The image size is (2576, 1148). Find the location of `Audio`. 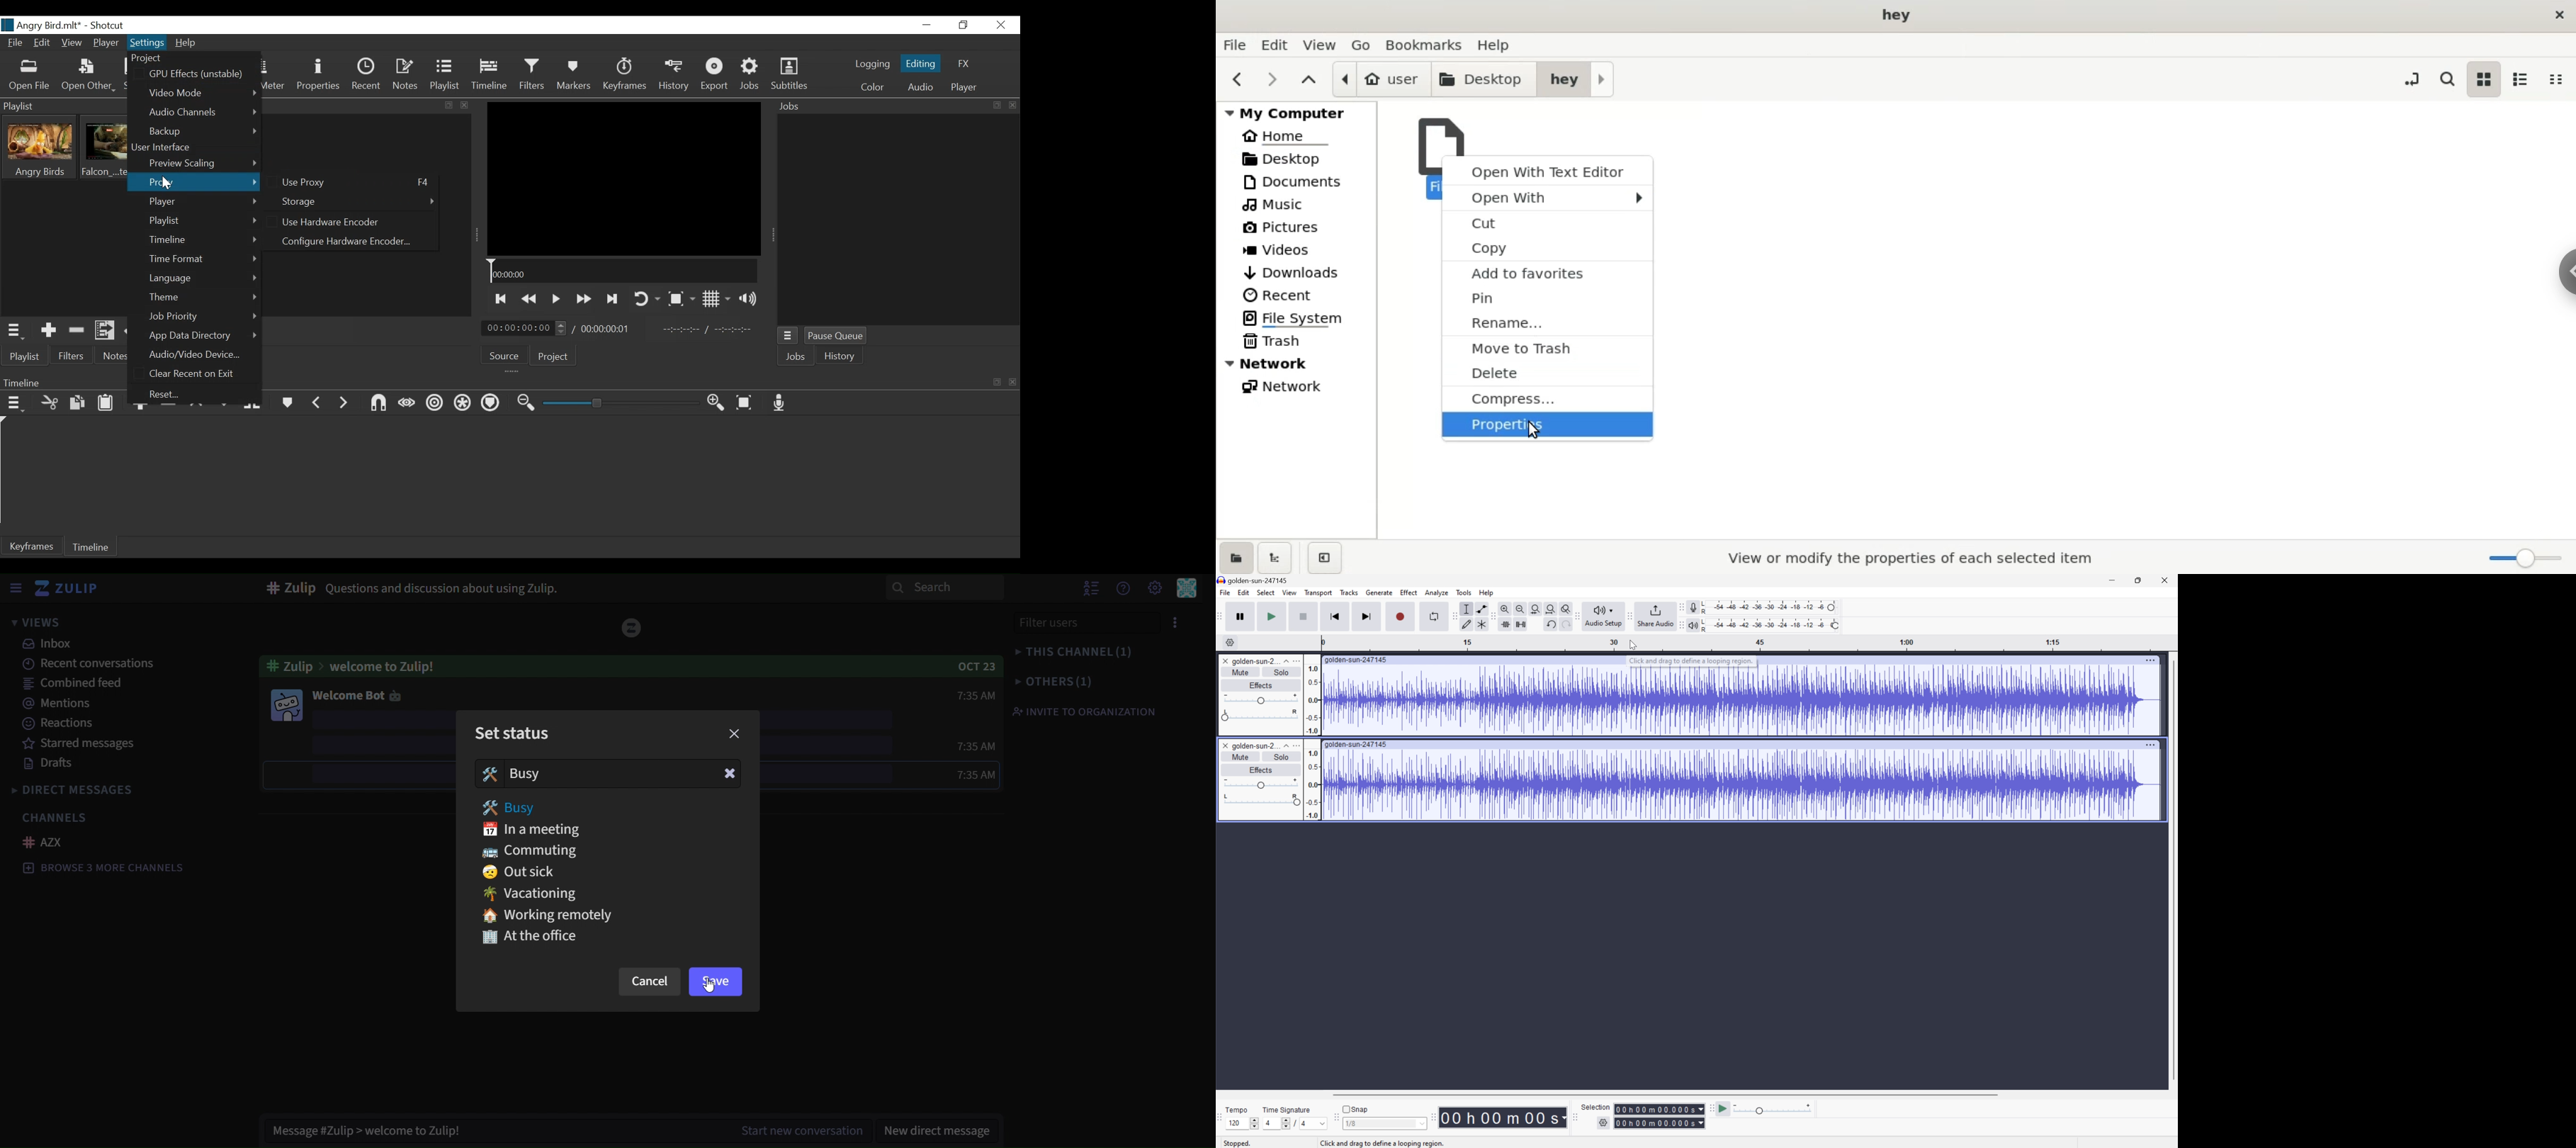

Audio is located at coordinates (922, 87).